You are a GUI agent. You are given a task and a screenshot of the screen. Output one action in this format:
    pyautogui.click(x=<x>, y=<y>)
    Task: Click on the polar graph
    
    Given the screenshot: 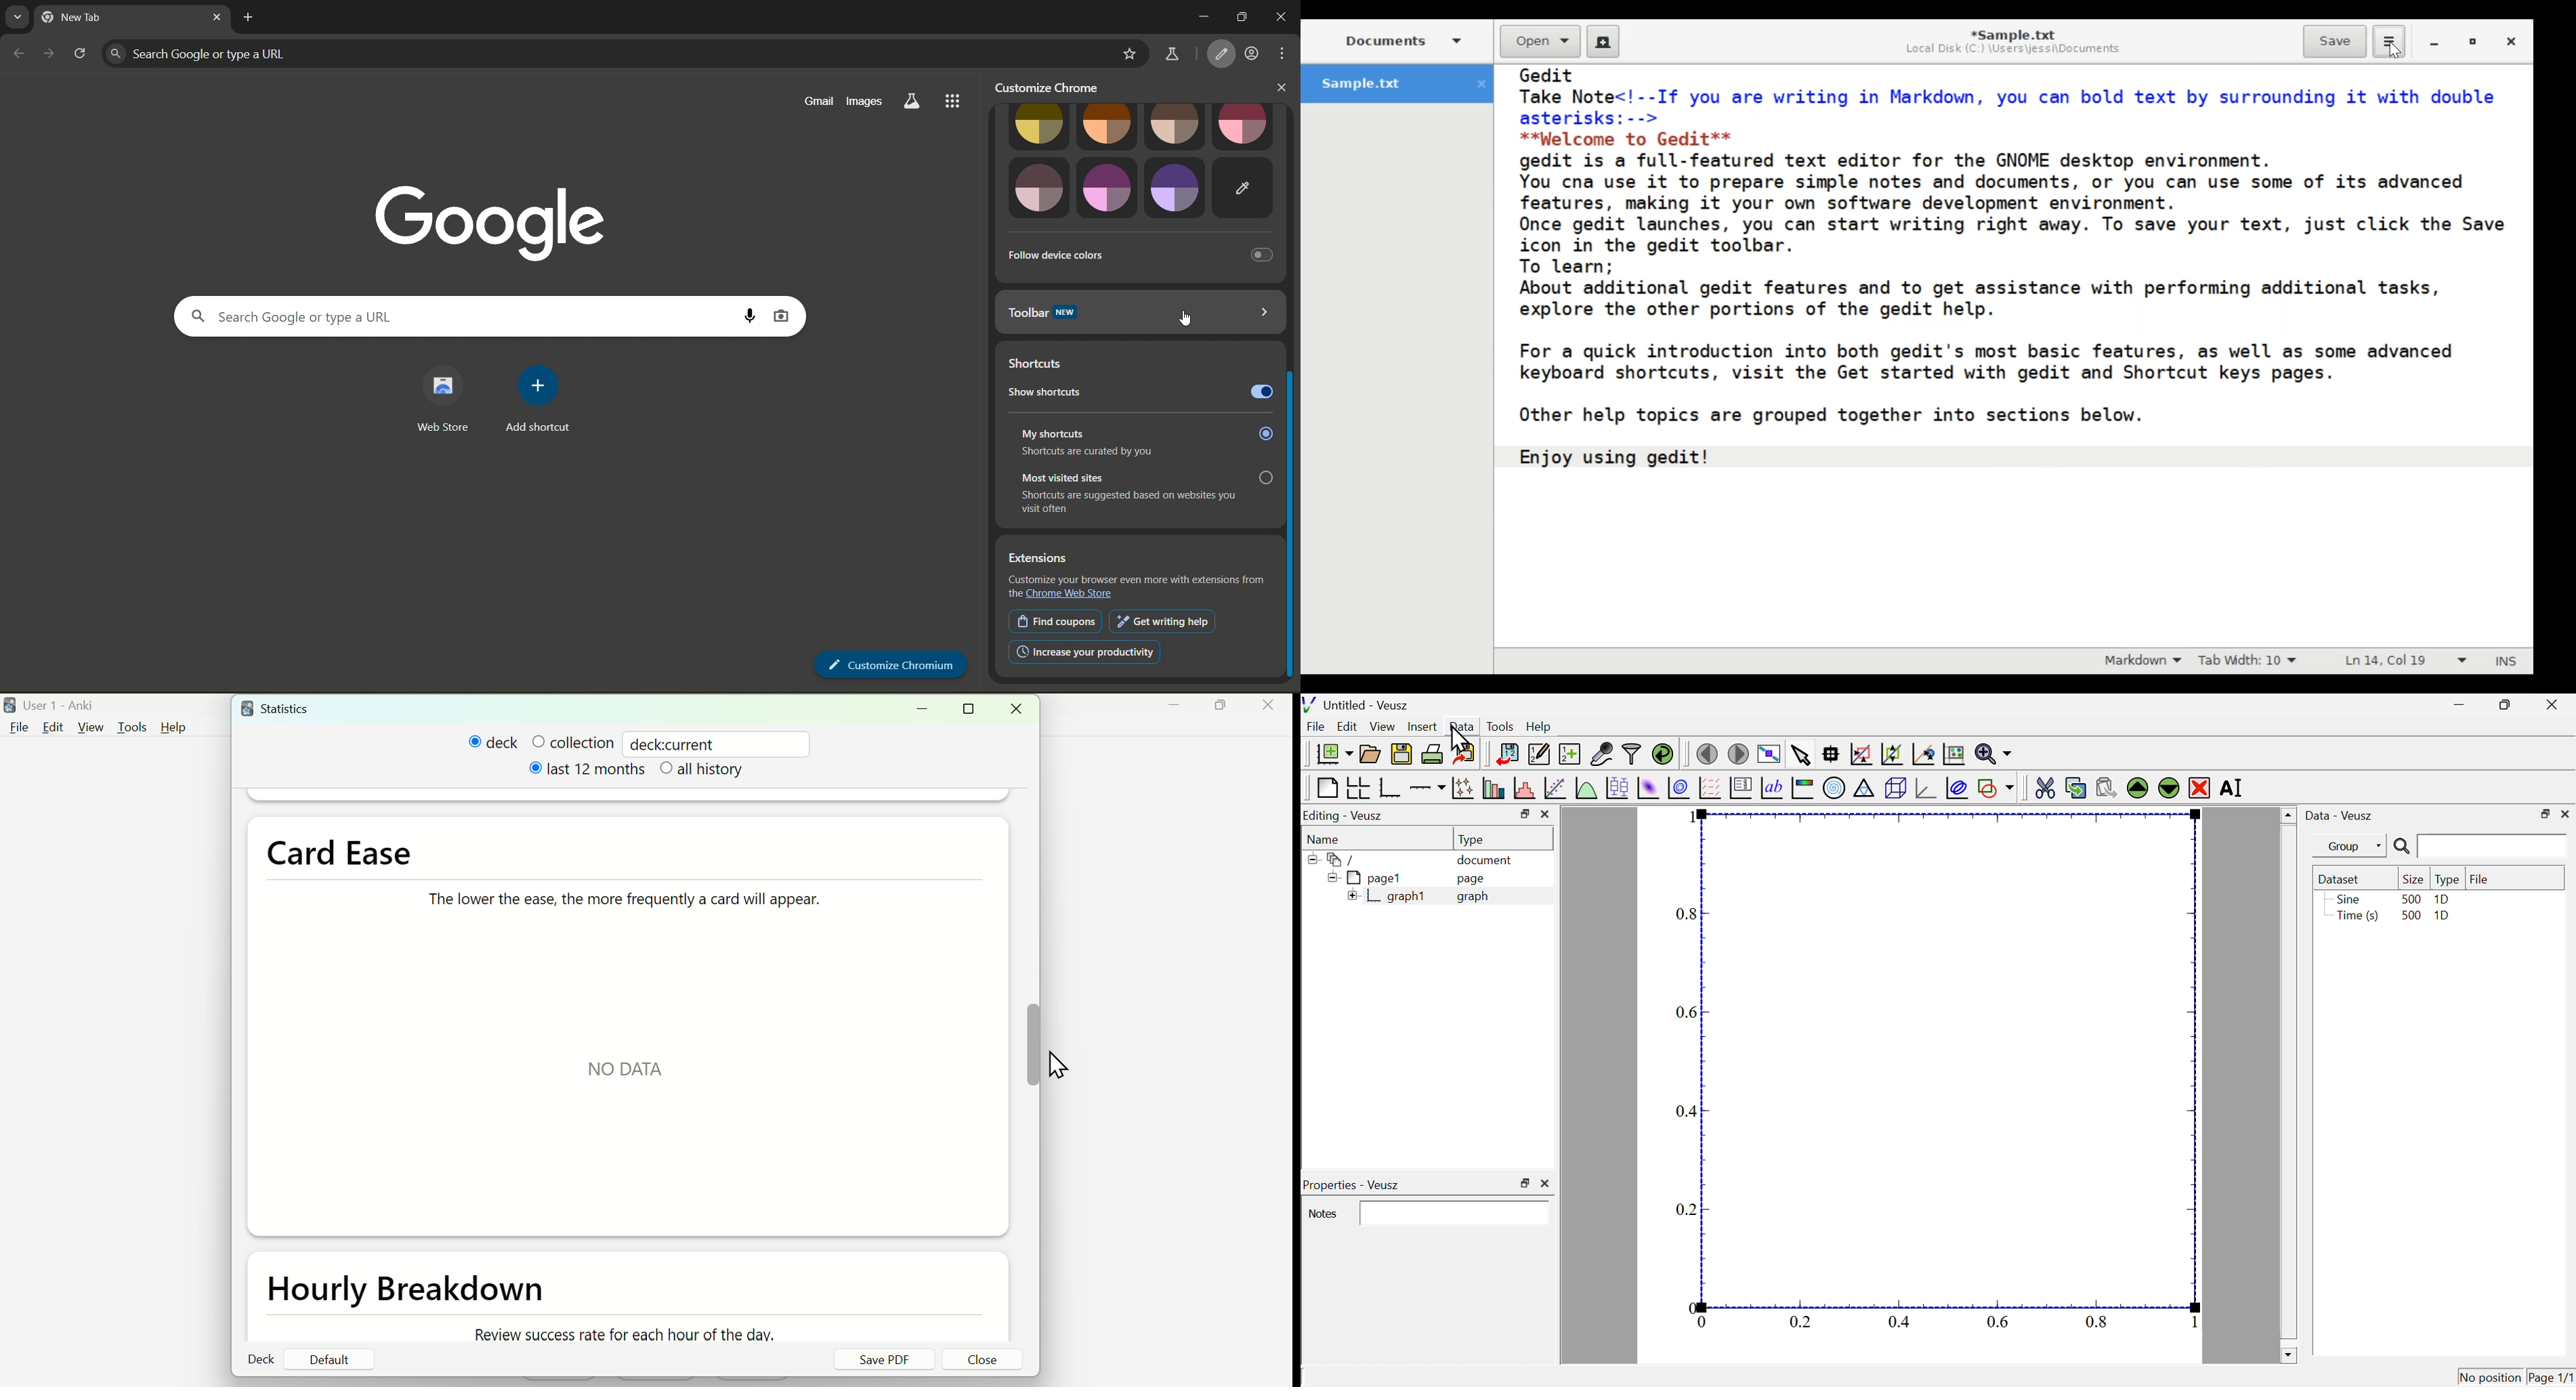 What is the action you would take?
    pyautogui.click(x=1835, y=788)
    